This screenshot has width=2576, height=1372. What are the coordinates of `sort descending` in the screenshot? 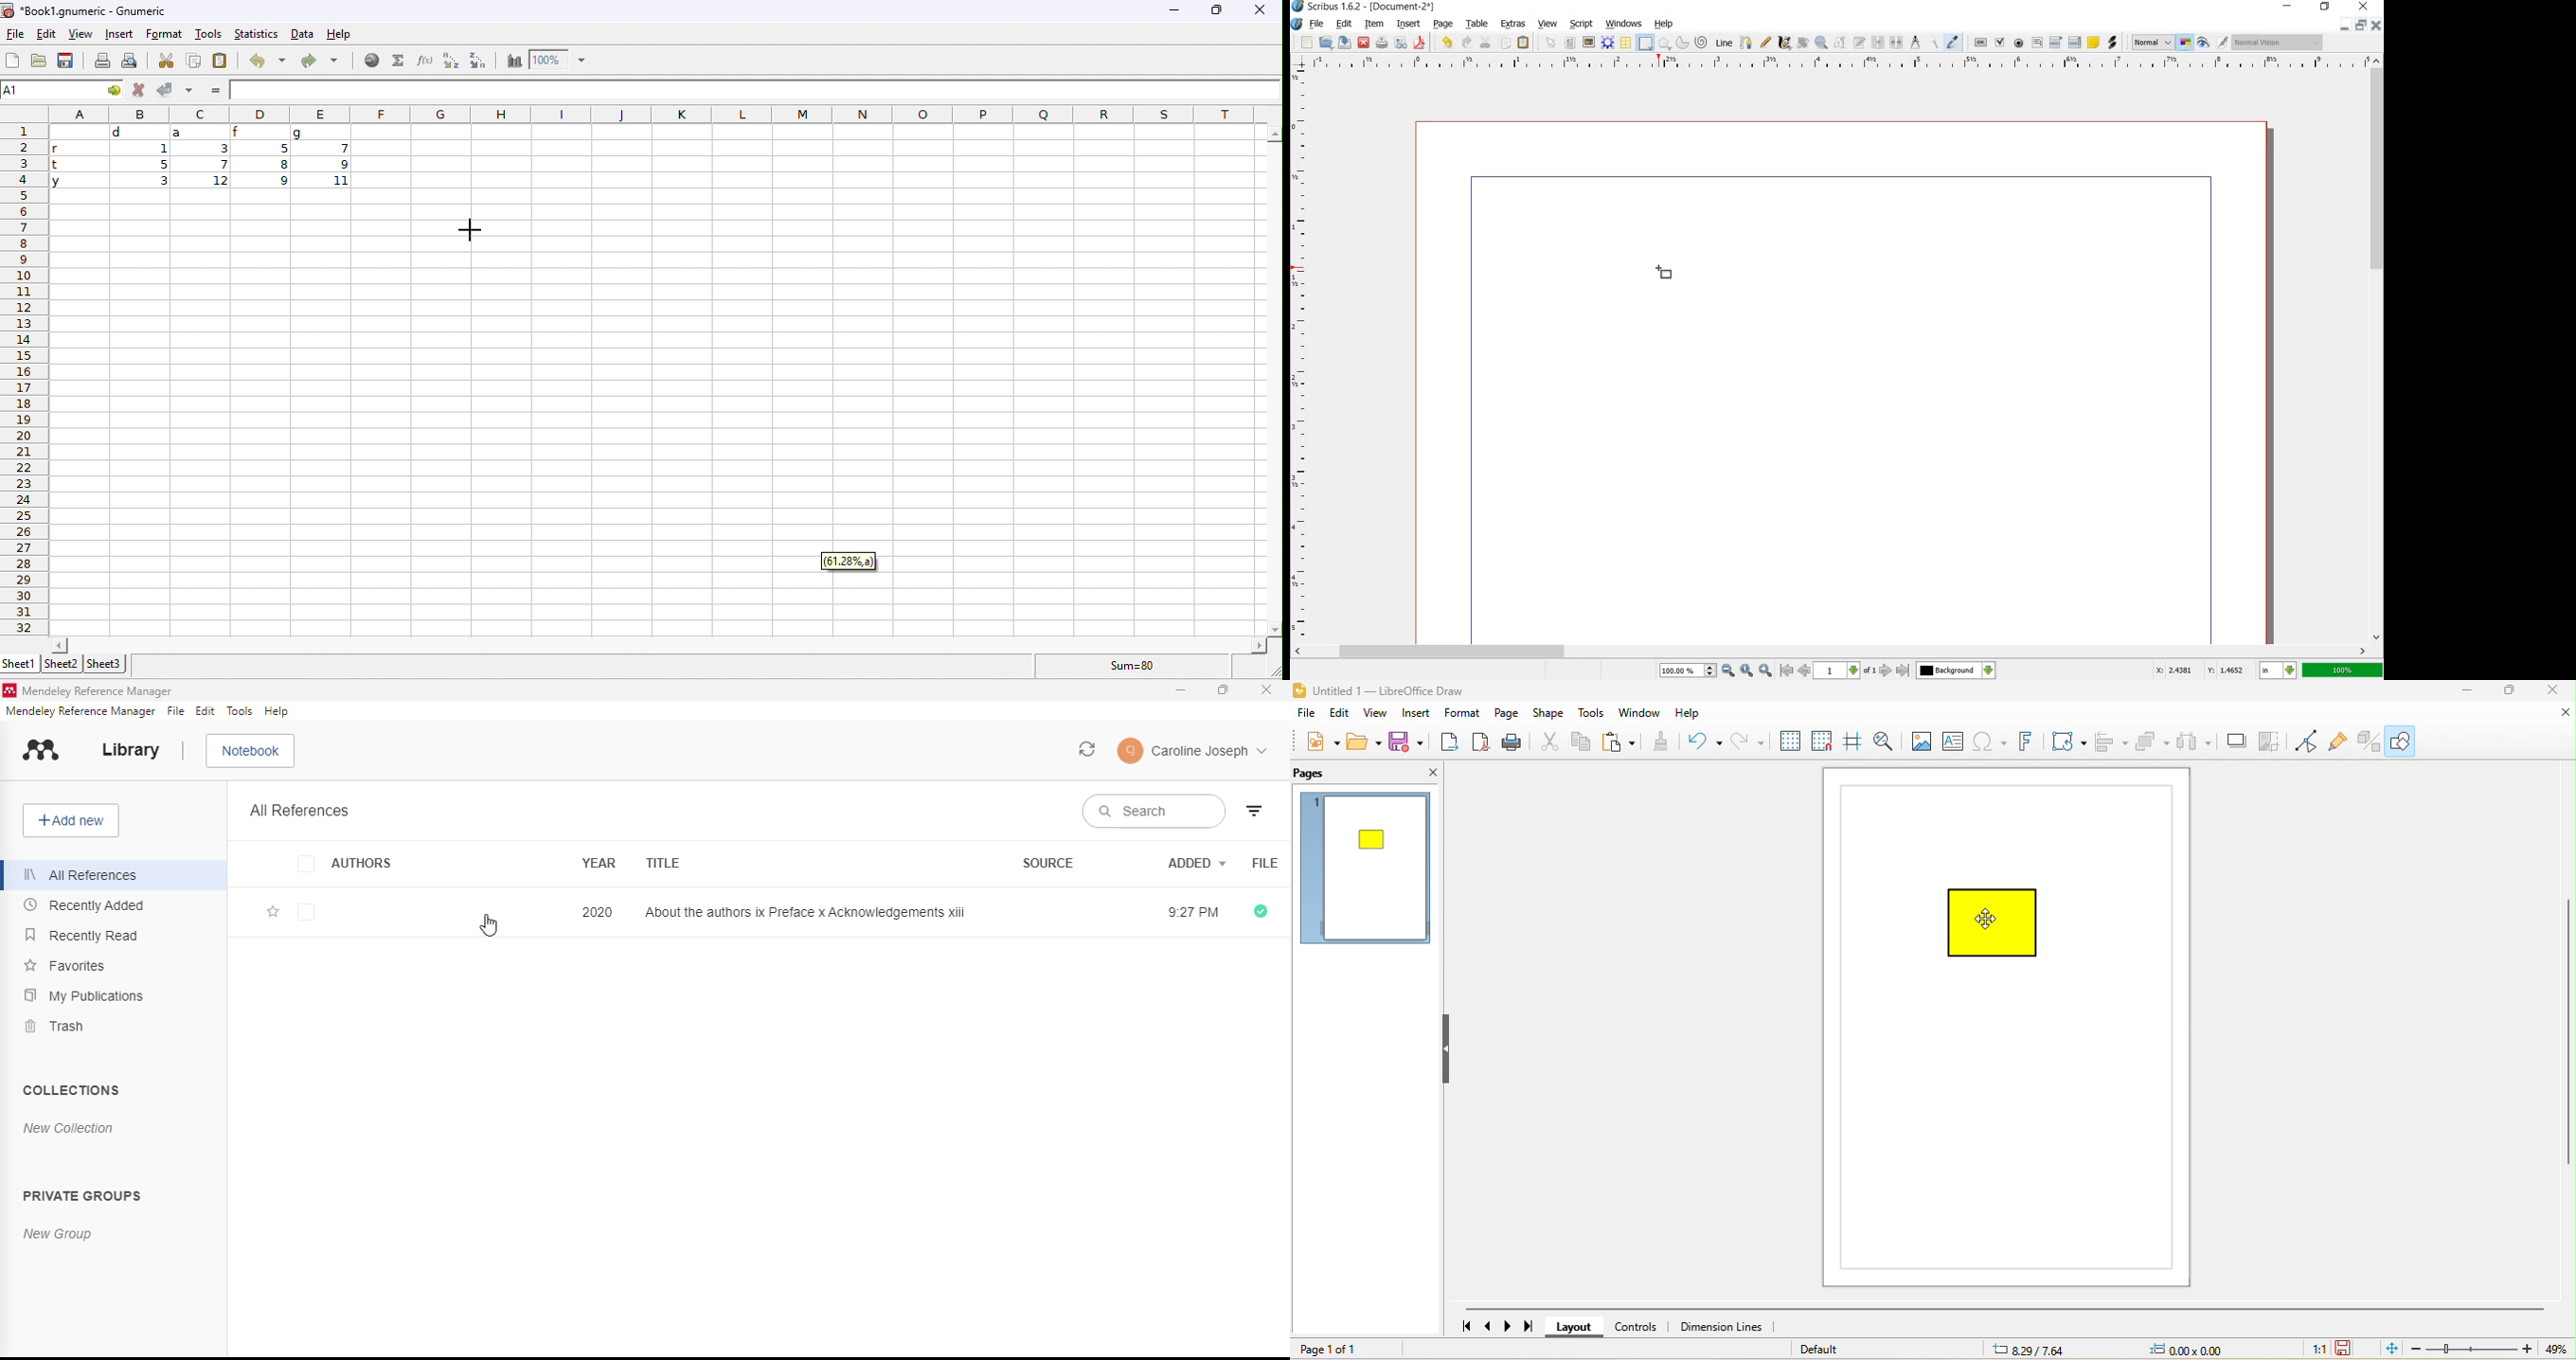 It's located at (479, 59).